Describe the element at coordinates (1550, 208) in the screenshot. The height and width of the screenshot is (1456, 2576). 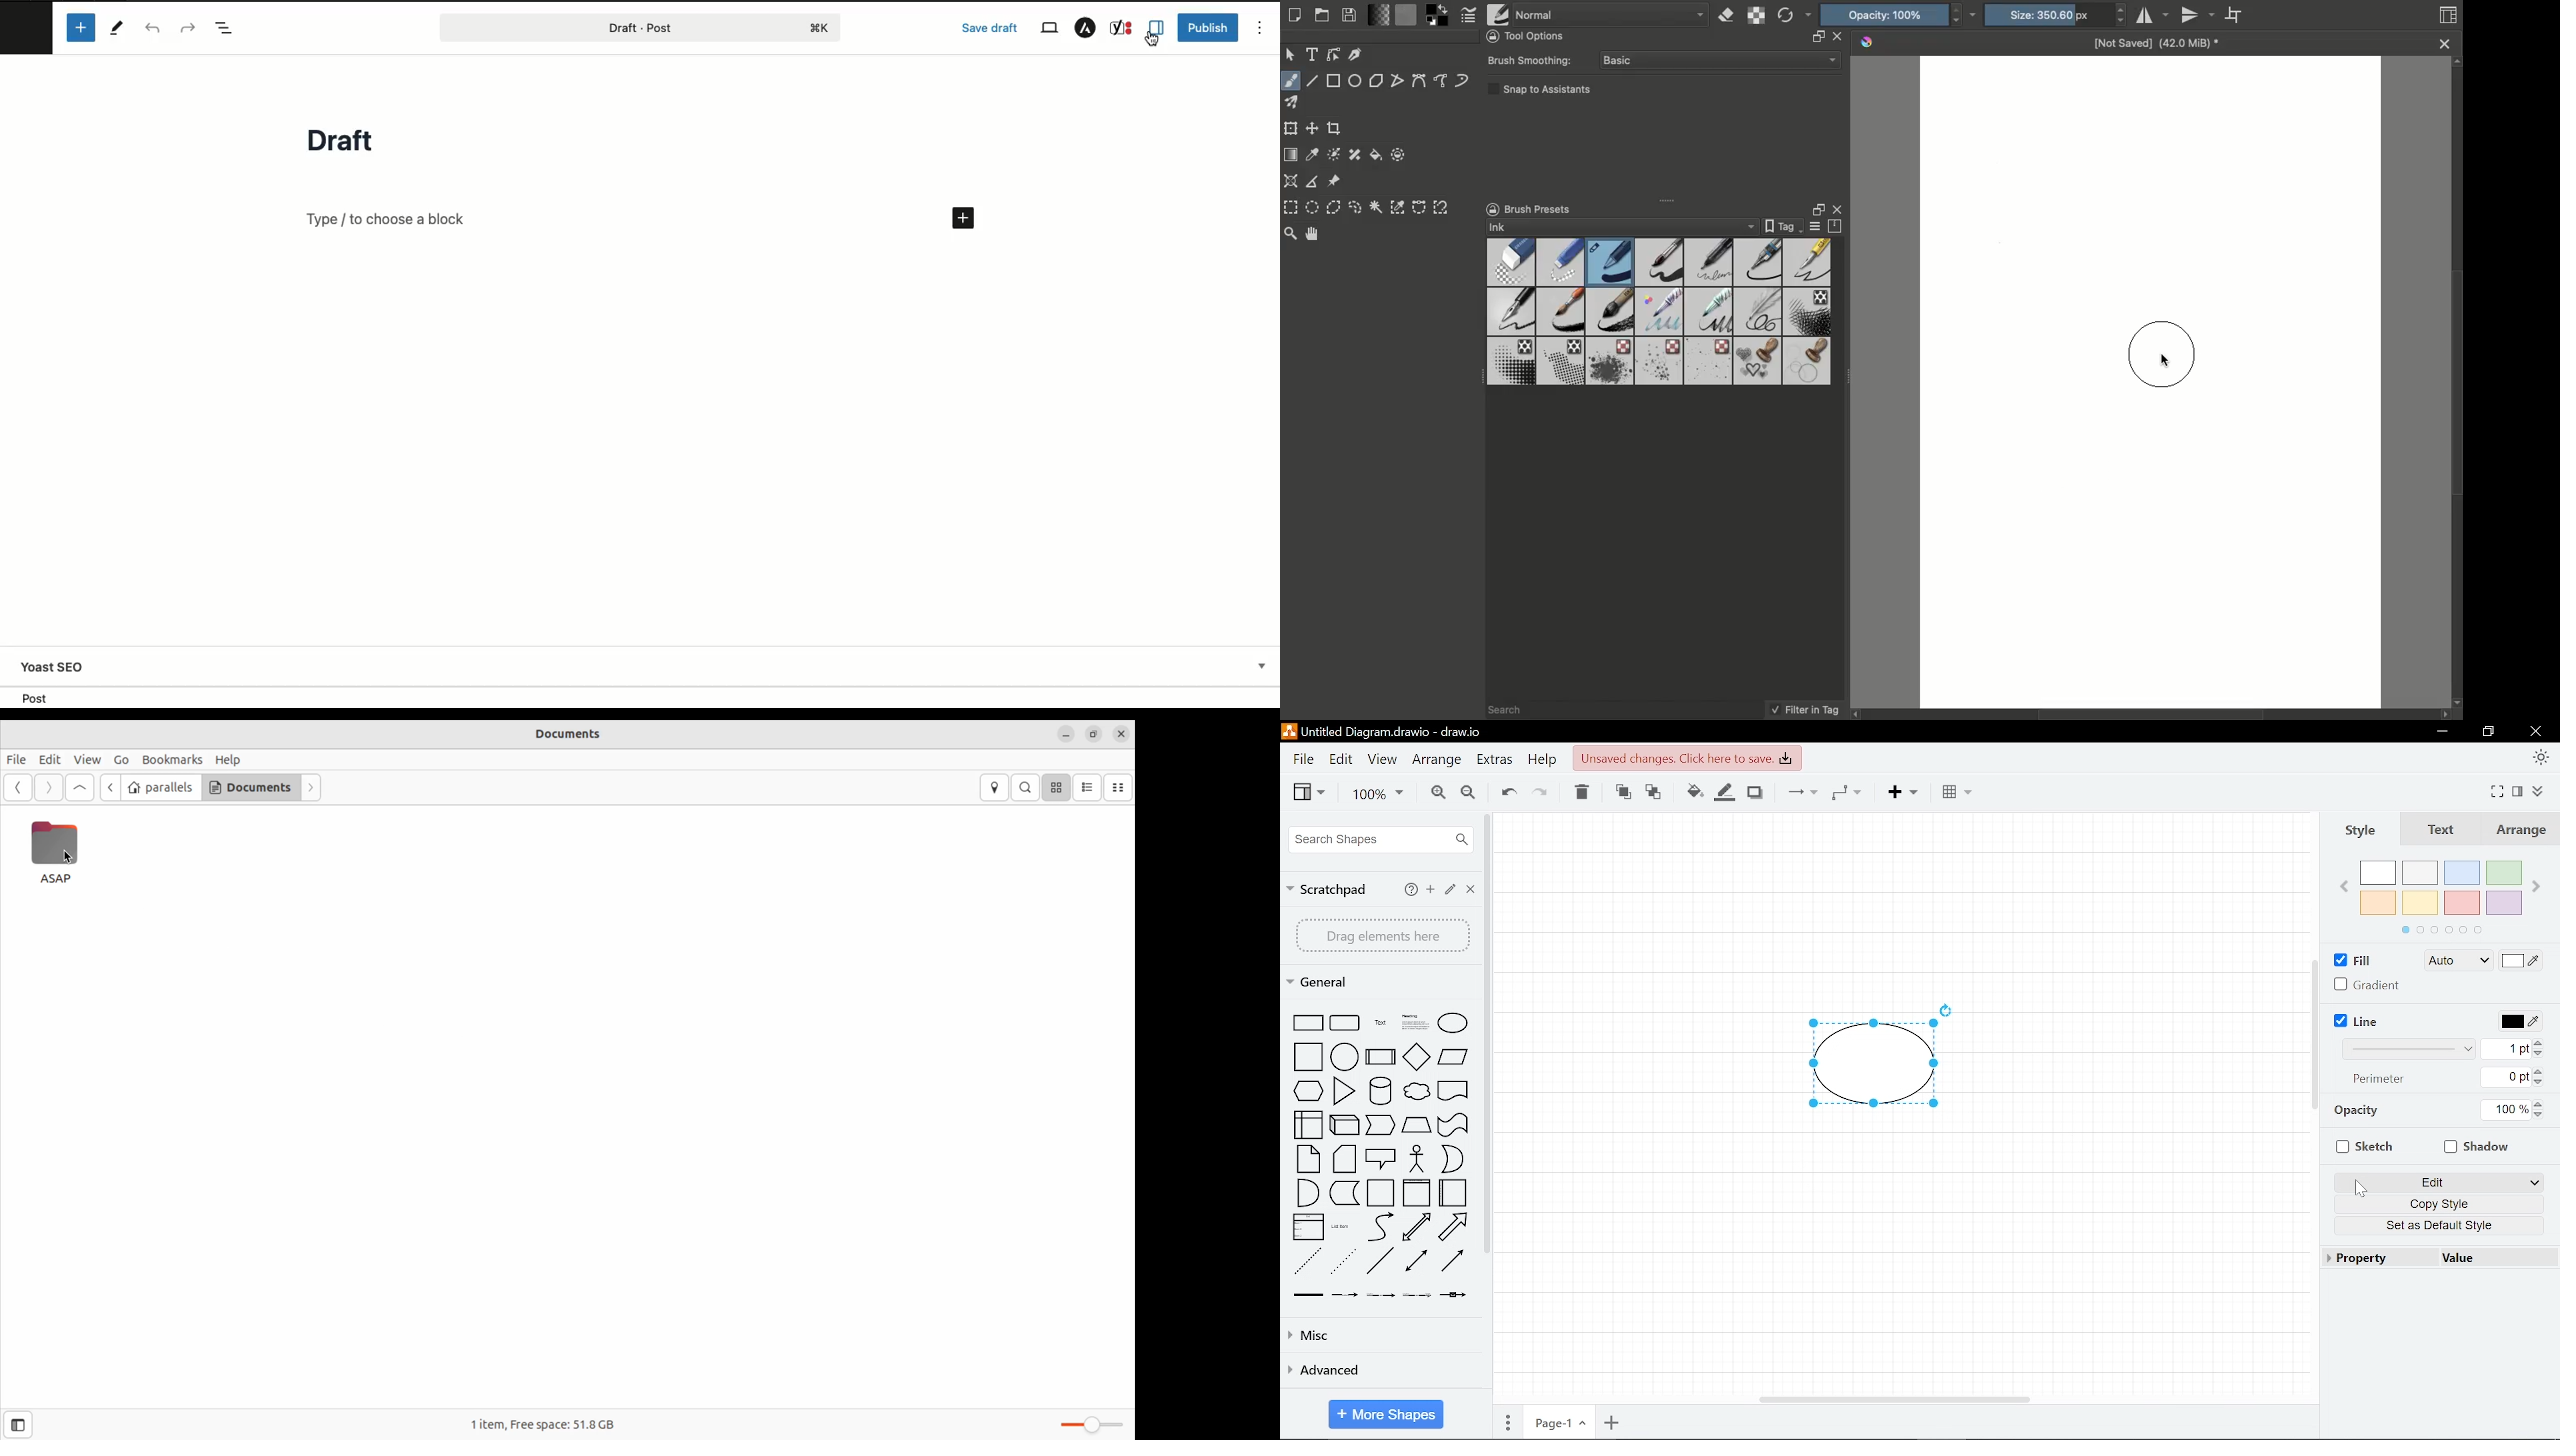
I see `Brush presets` at that location.